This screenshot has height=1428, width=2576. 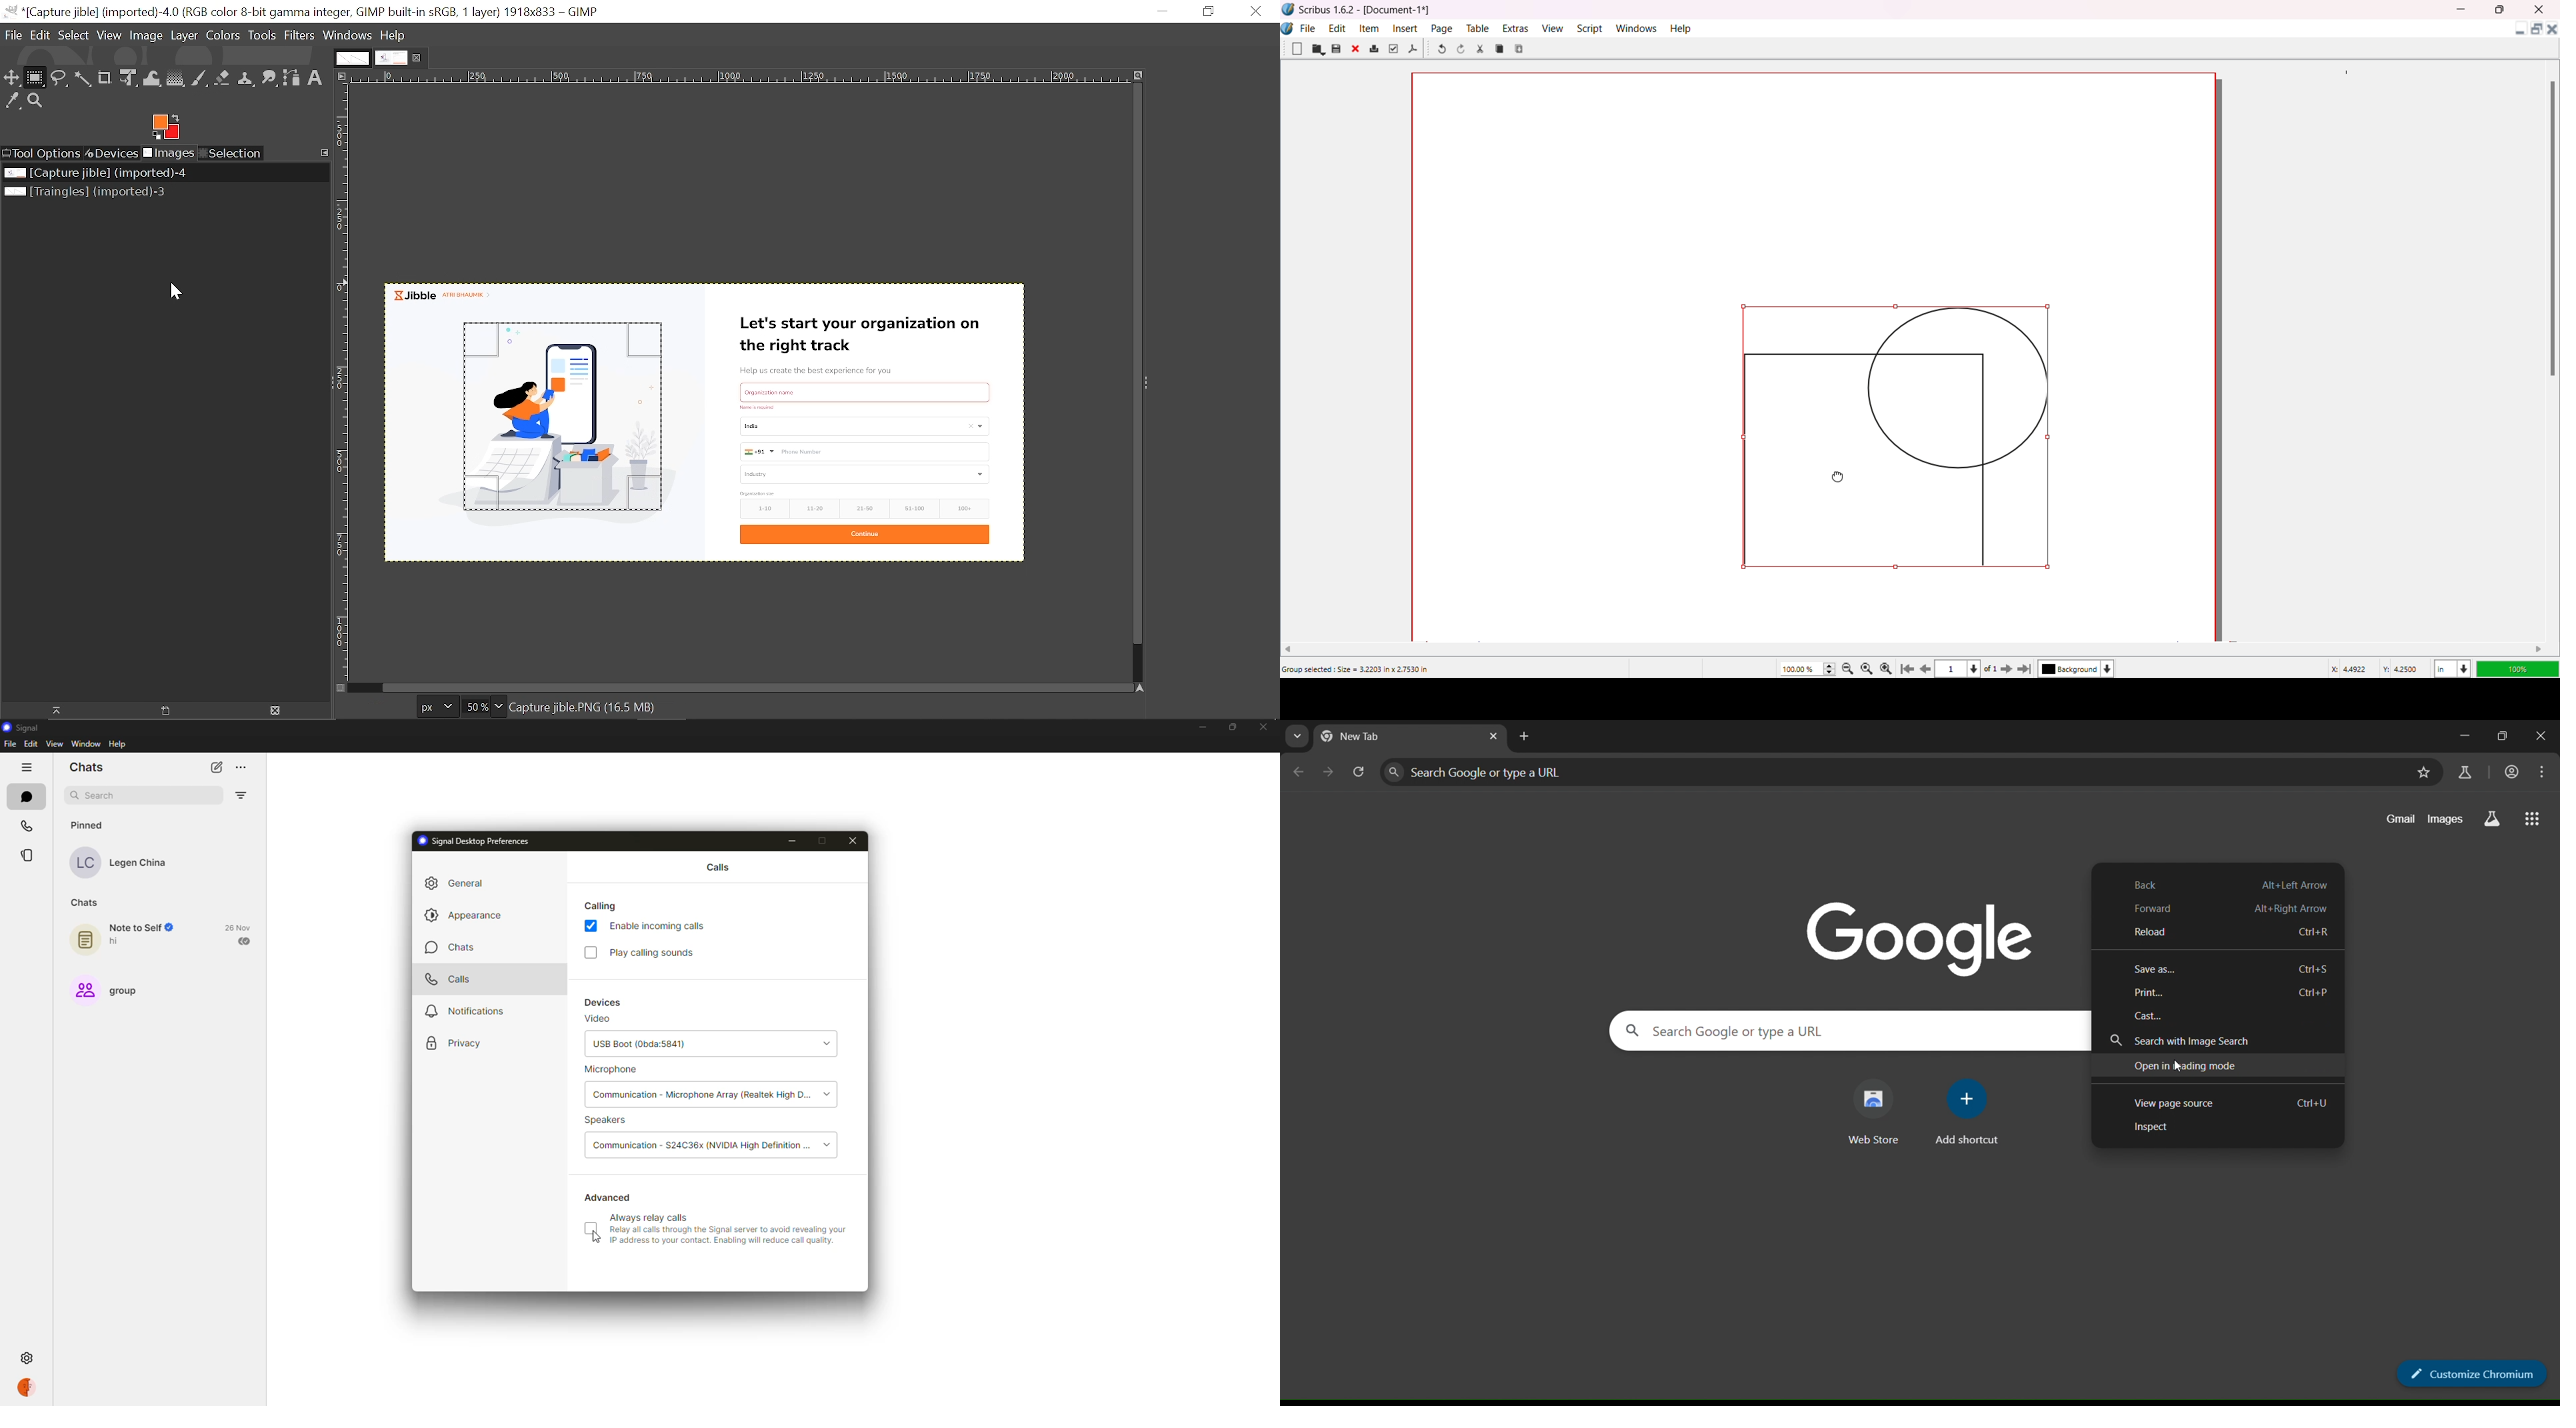 I want to click on signal, so click(x=21, y=727).